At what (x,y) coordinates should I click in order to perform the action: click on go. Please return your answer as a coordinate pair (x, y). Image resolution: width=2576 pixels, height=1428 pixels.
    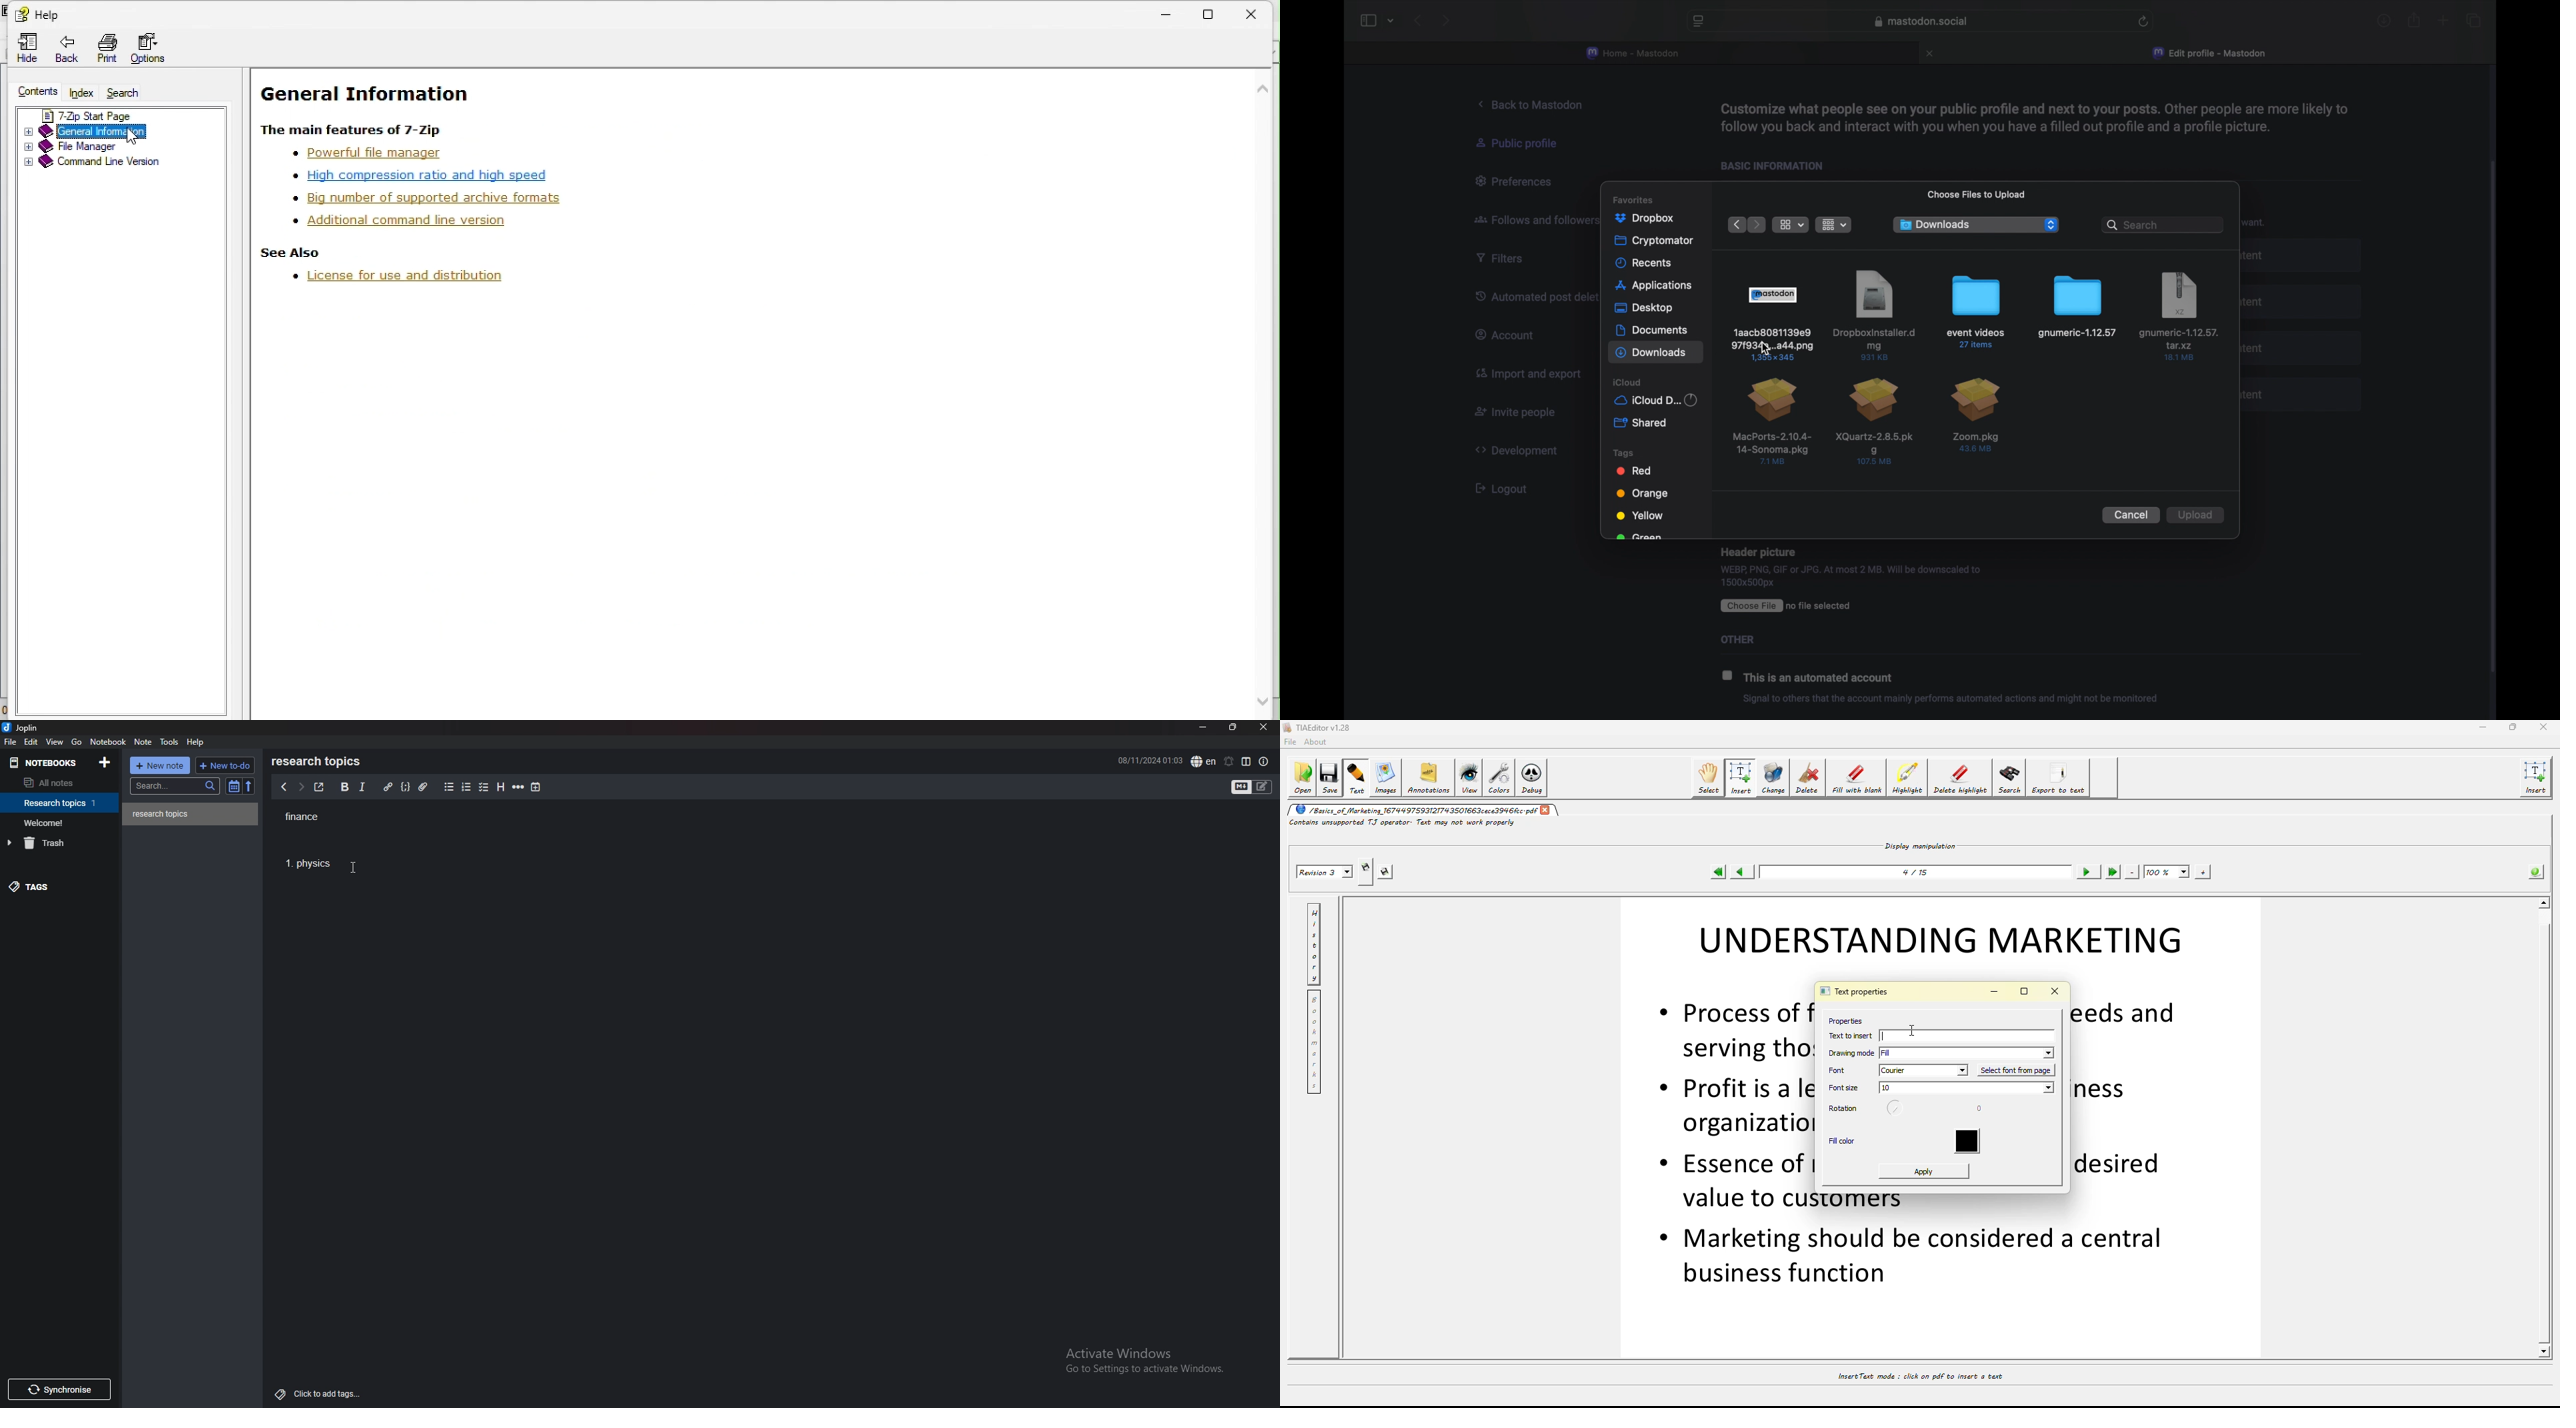
    Looking at the image, I should click on (76, 742).